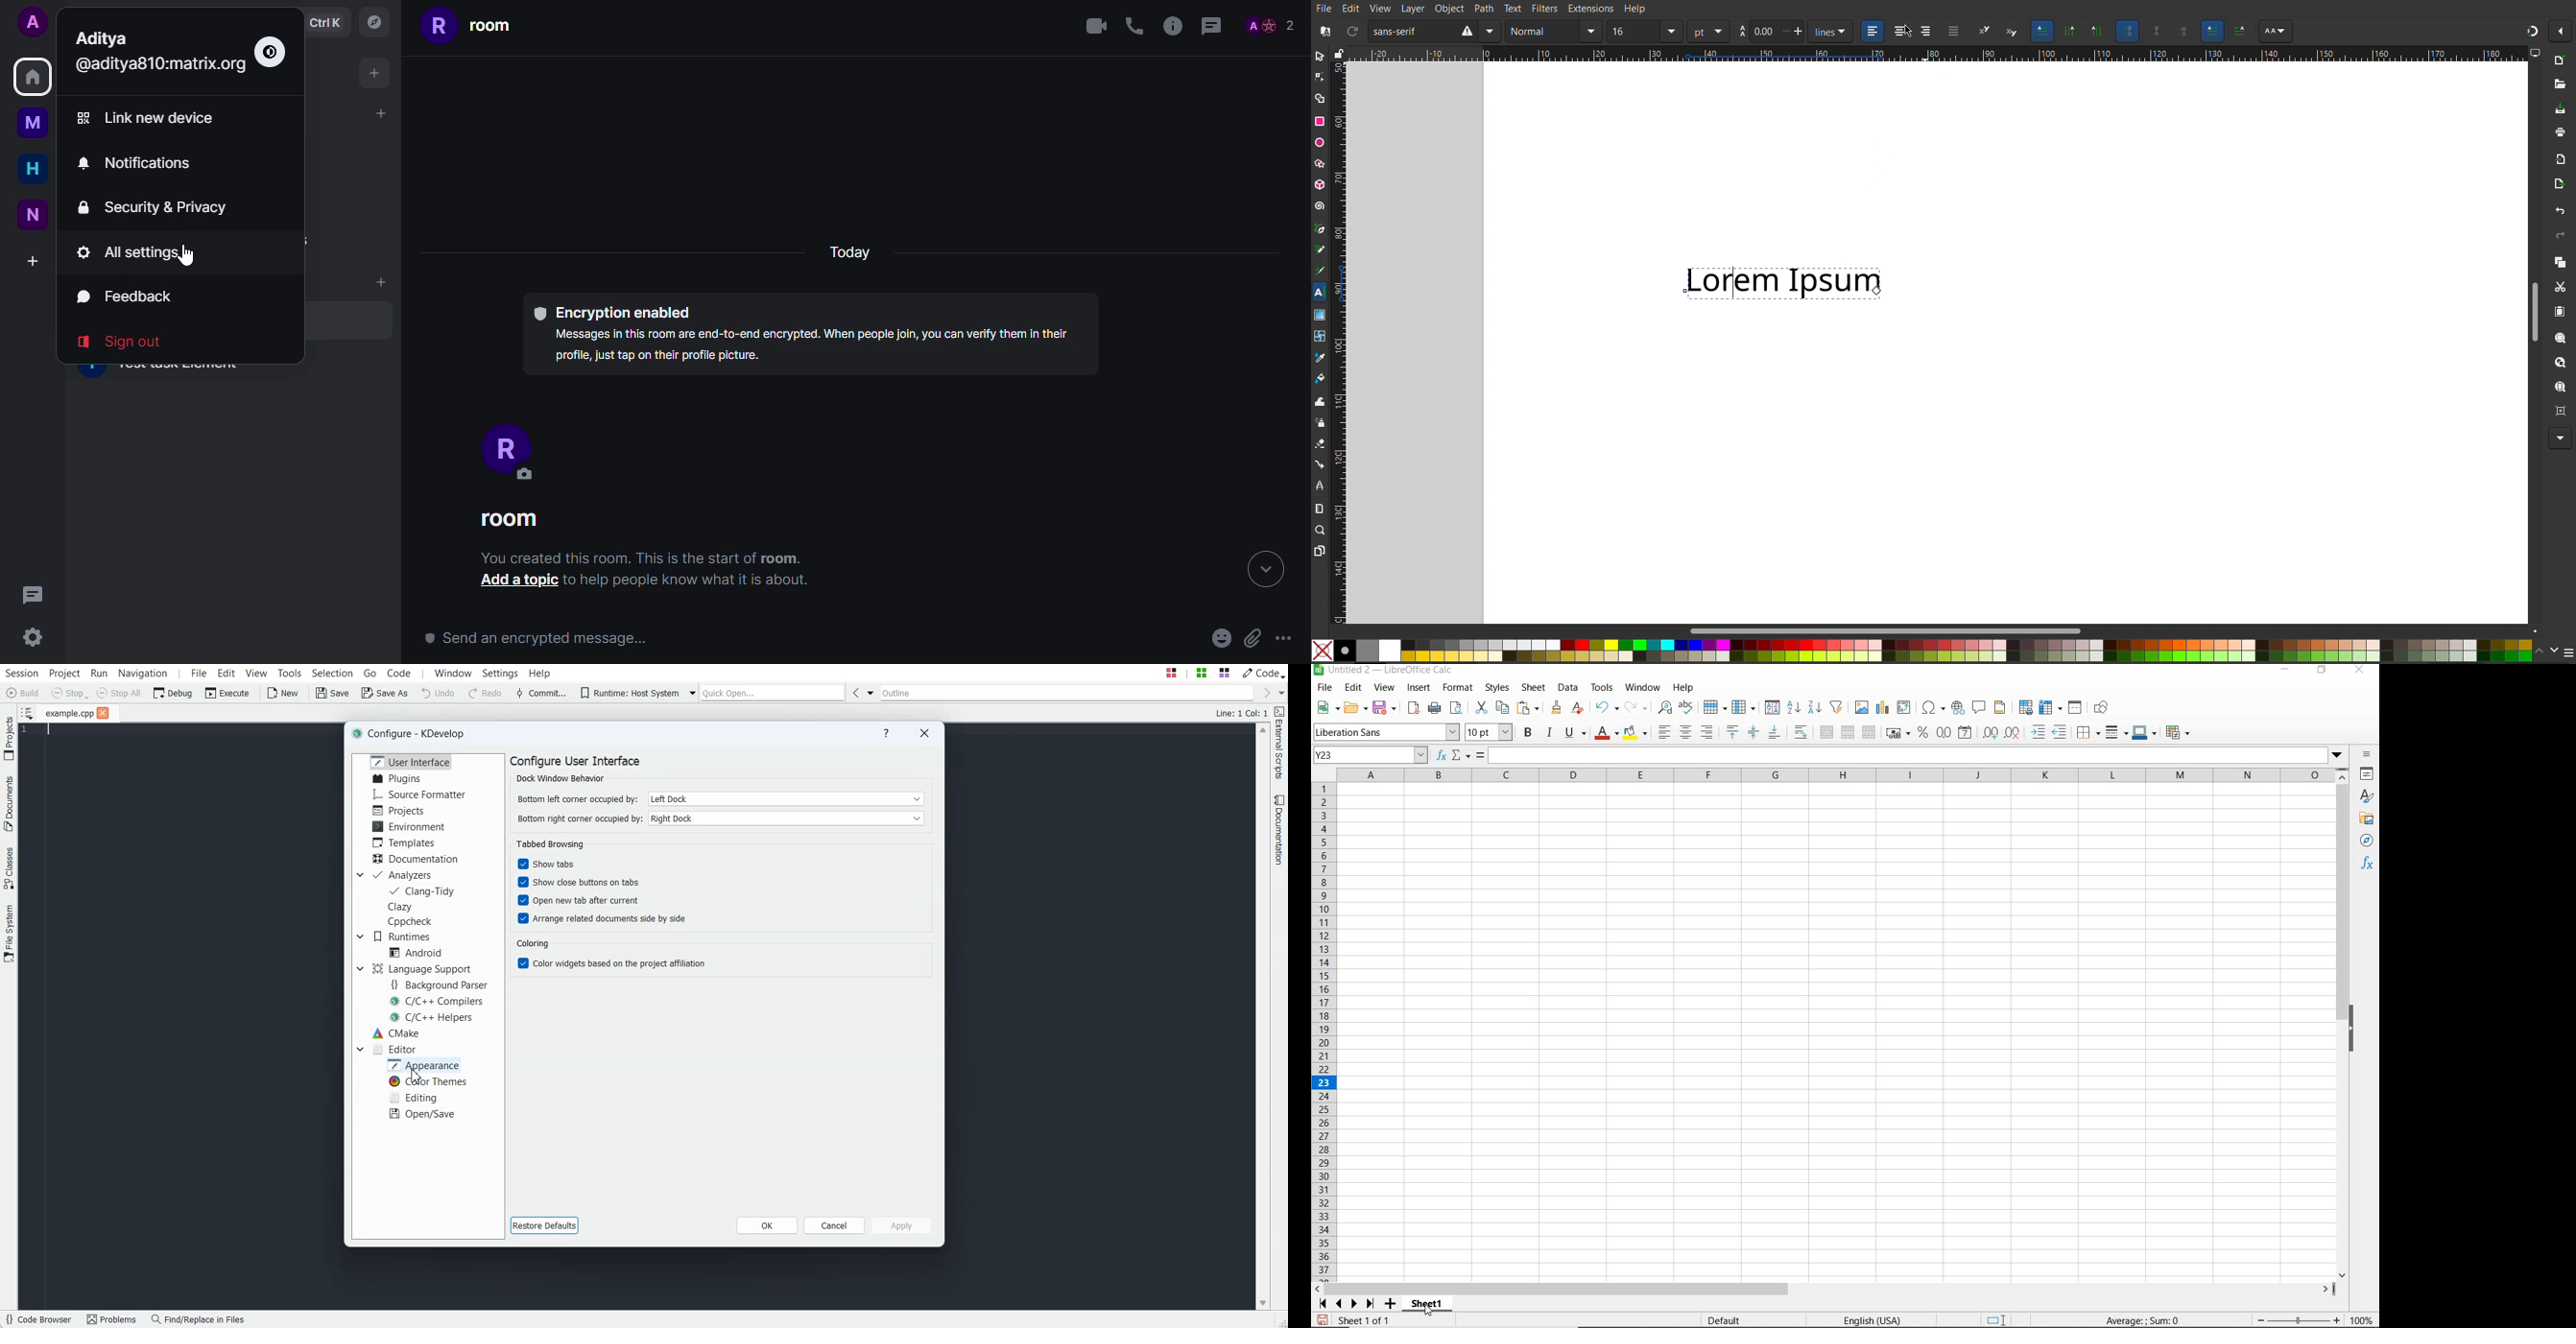 This screenshot has height=1344, width=2576. I want to click on BORDER COLOR, so click(2144, 732).